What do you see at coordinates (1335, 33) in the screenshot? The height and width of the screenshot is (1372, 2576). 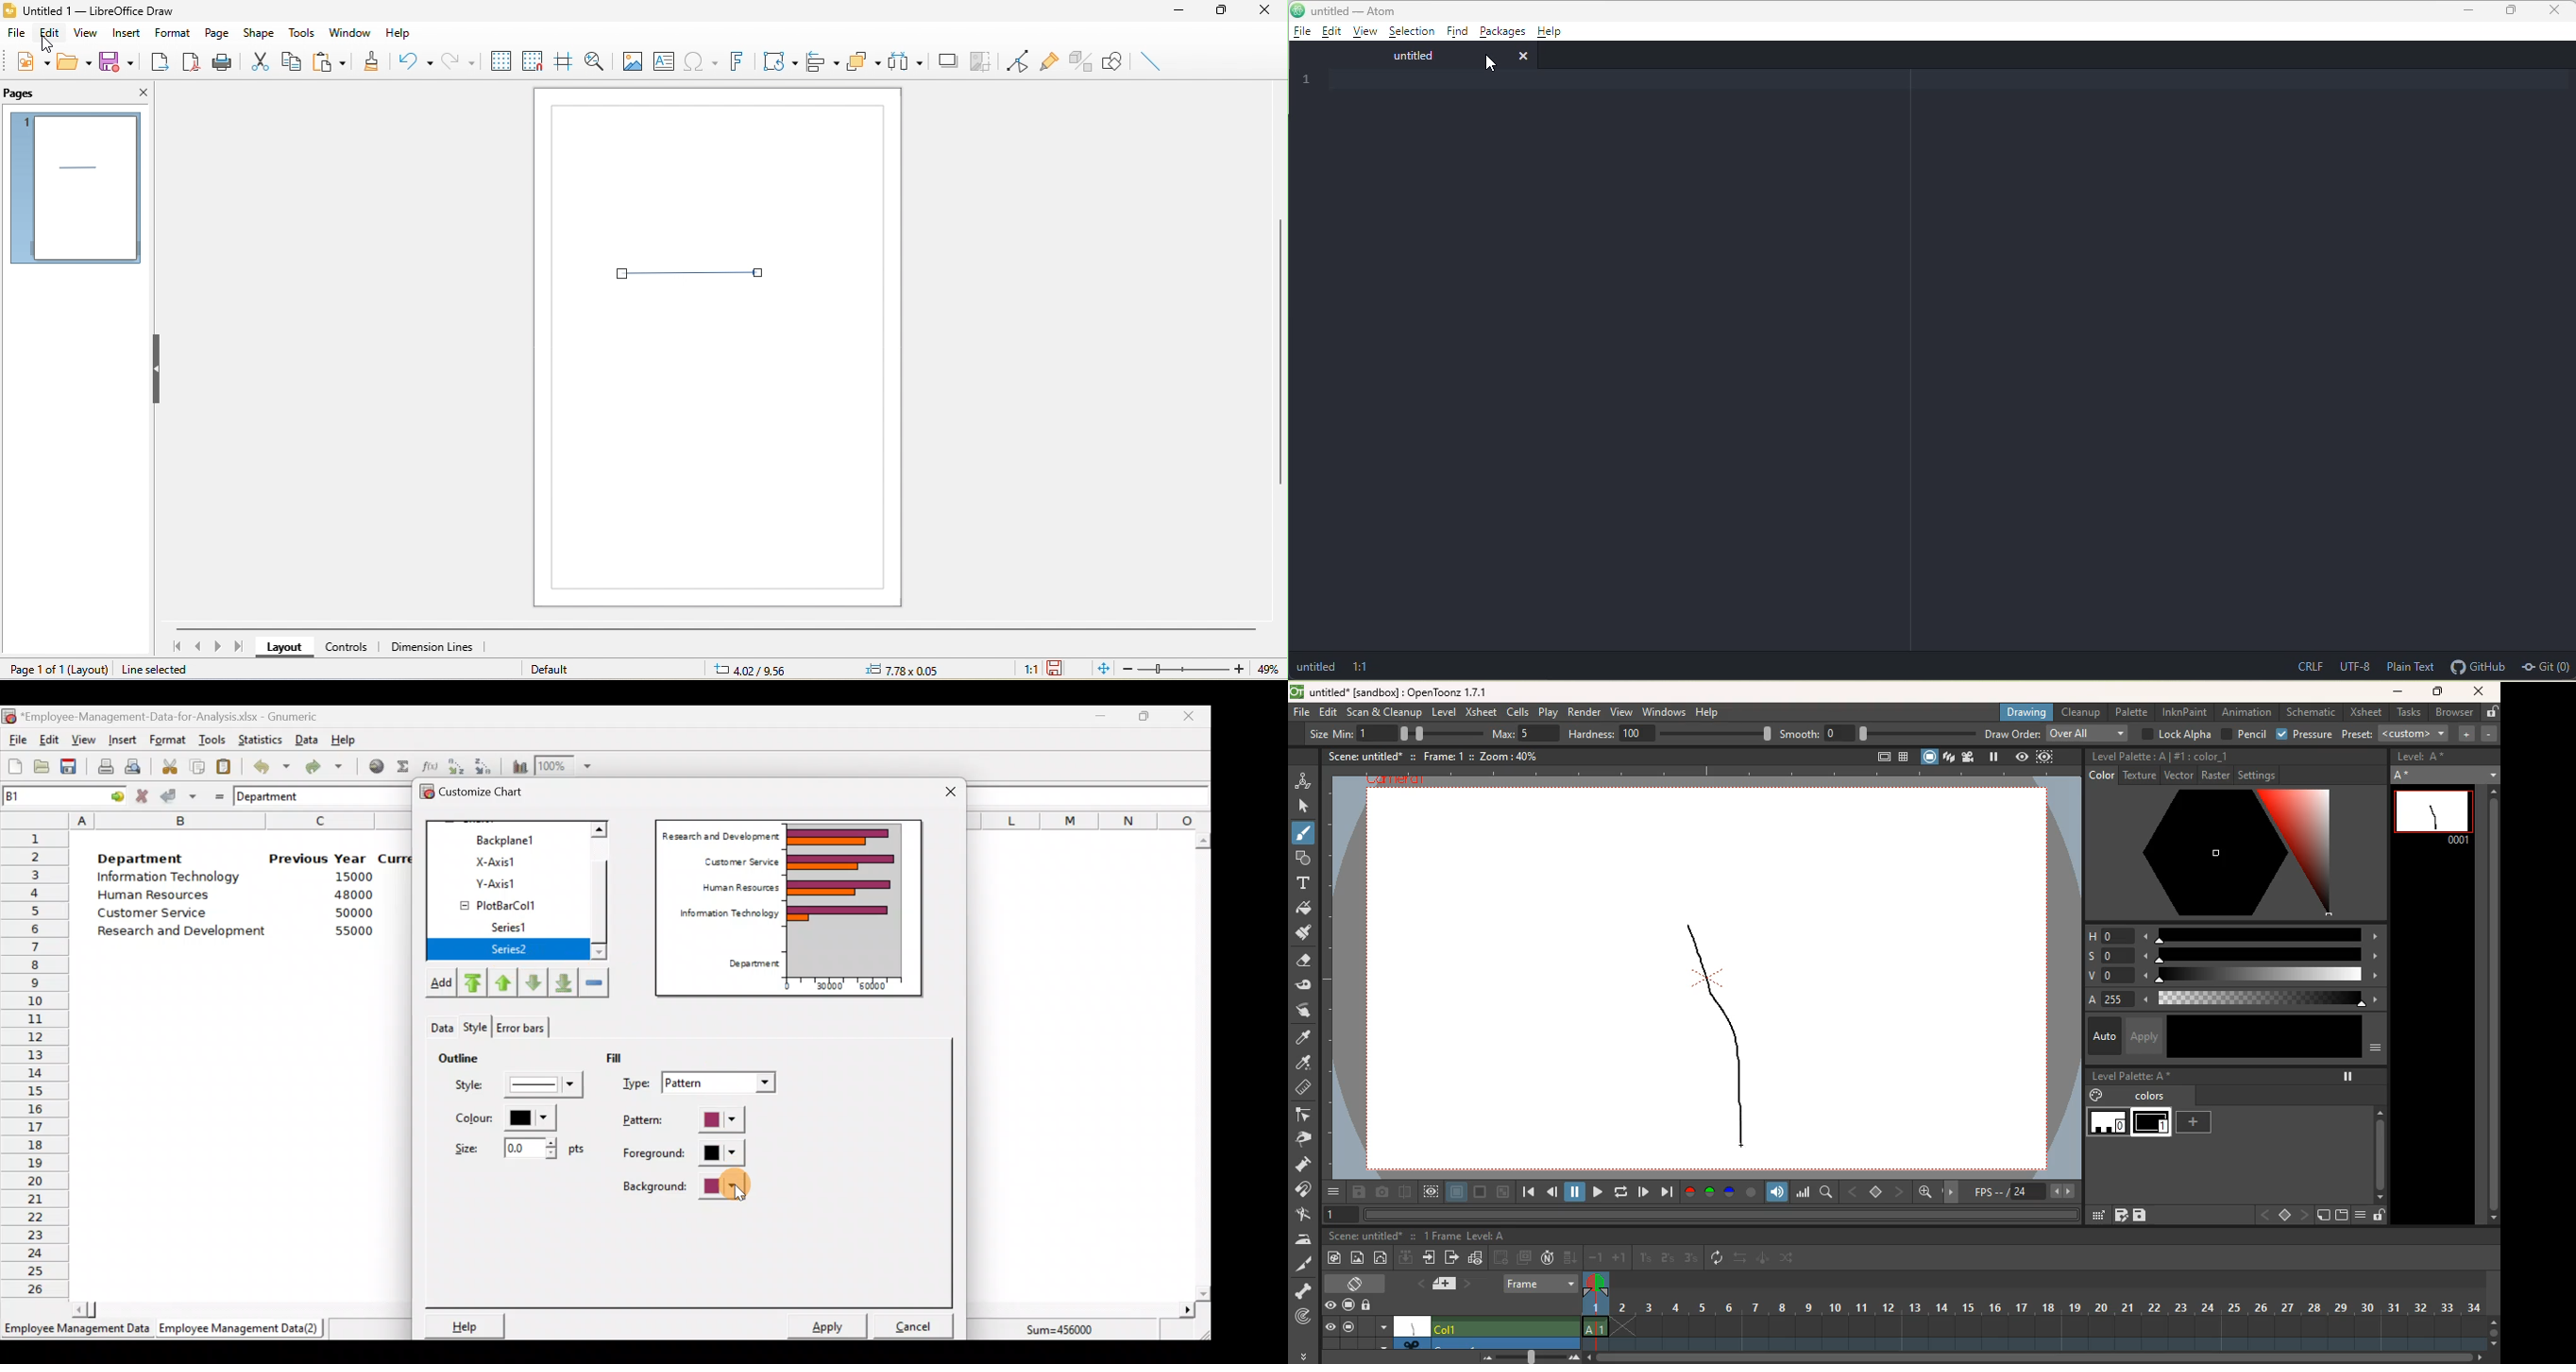 I see `edit` at bounding box center [1335, 33].